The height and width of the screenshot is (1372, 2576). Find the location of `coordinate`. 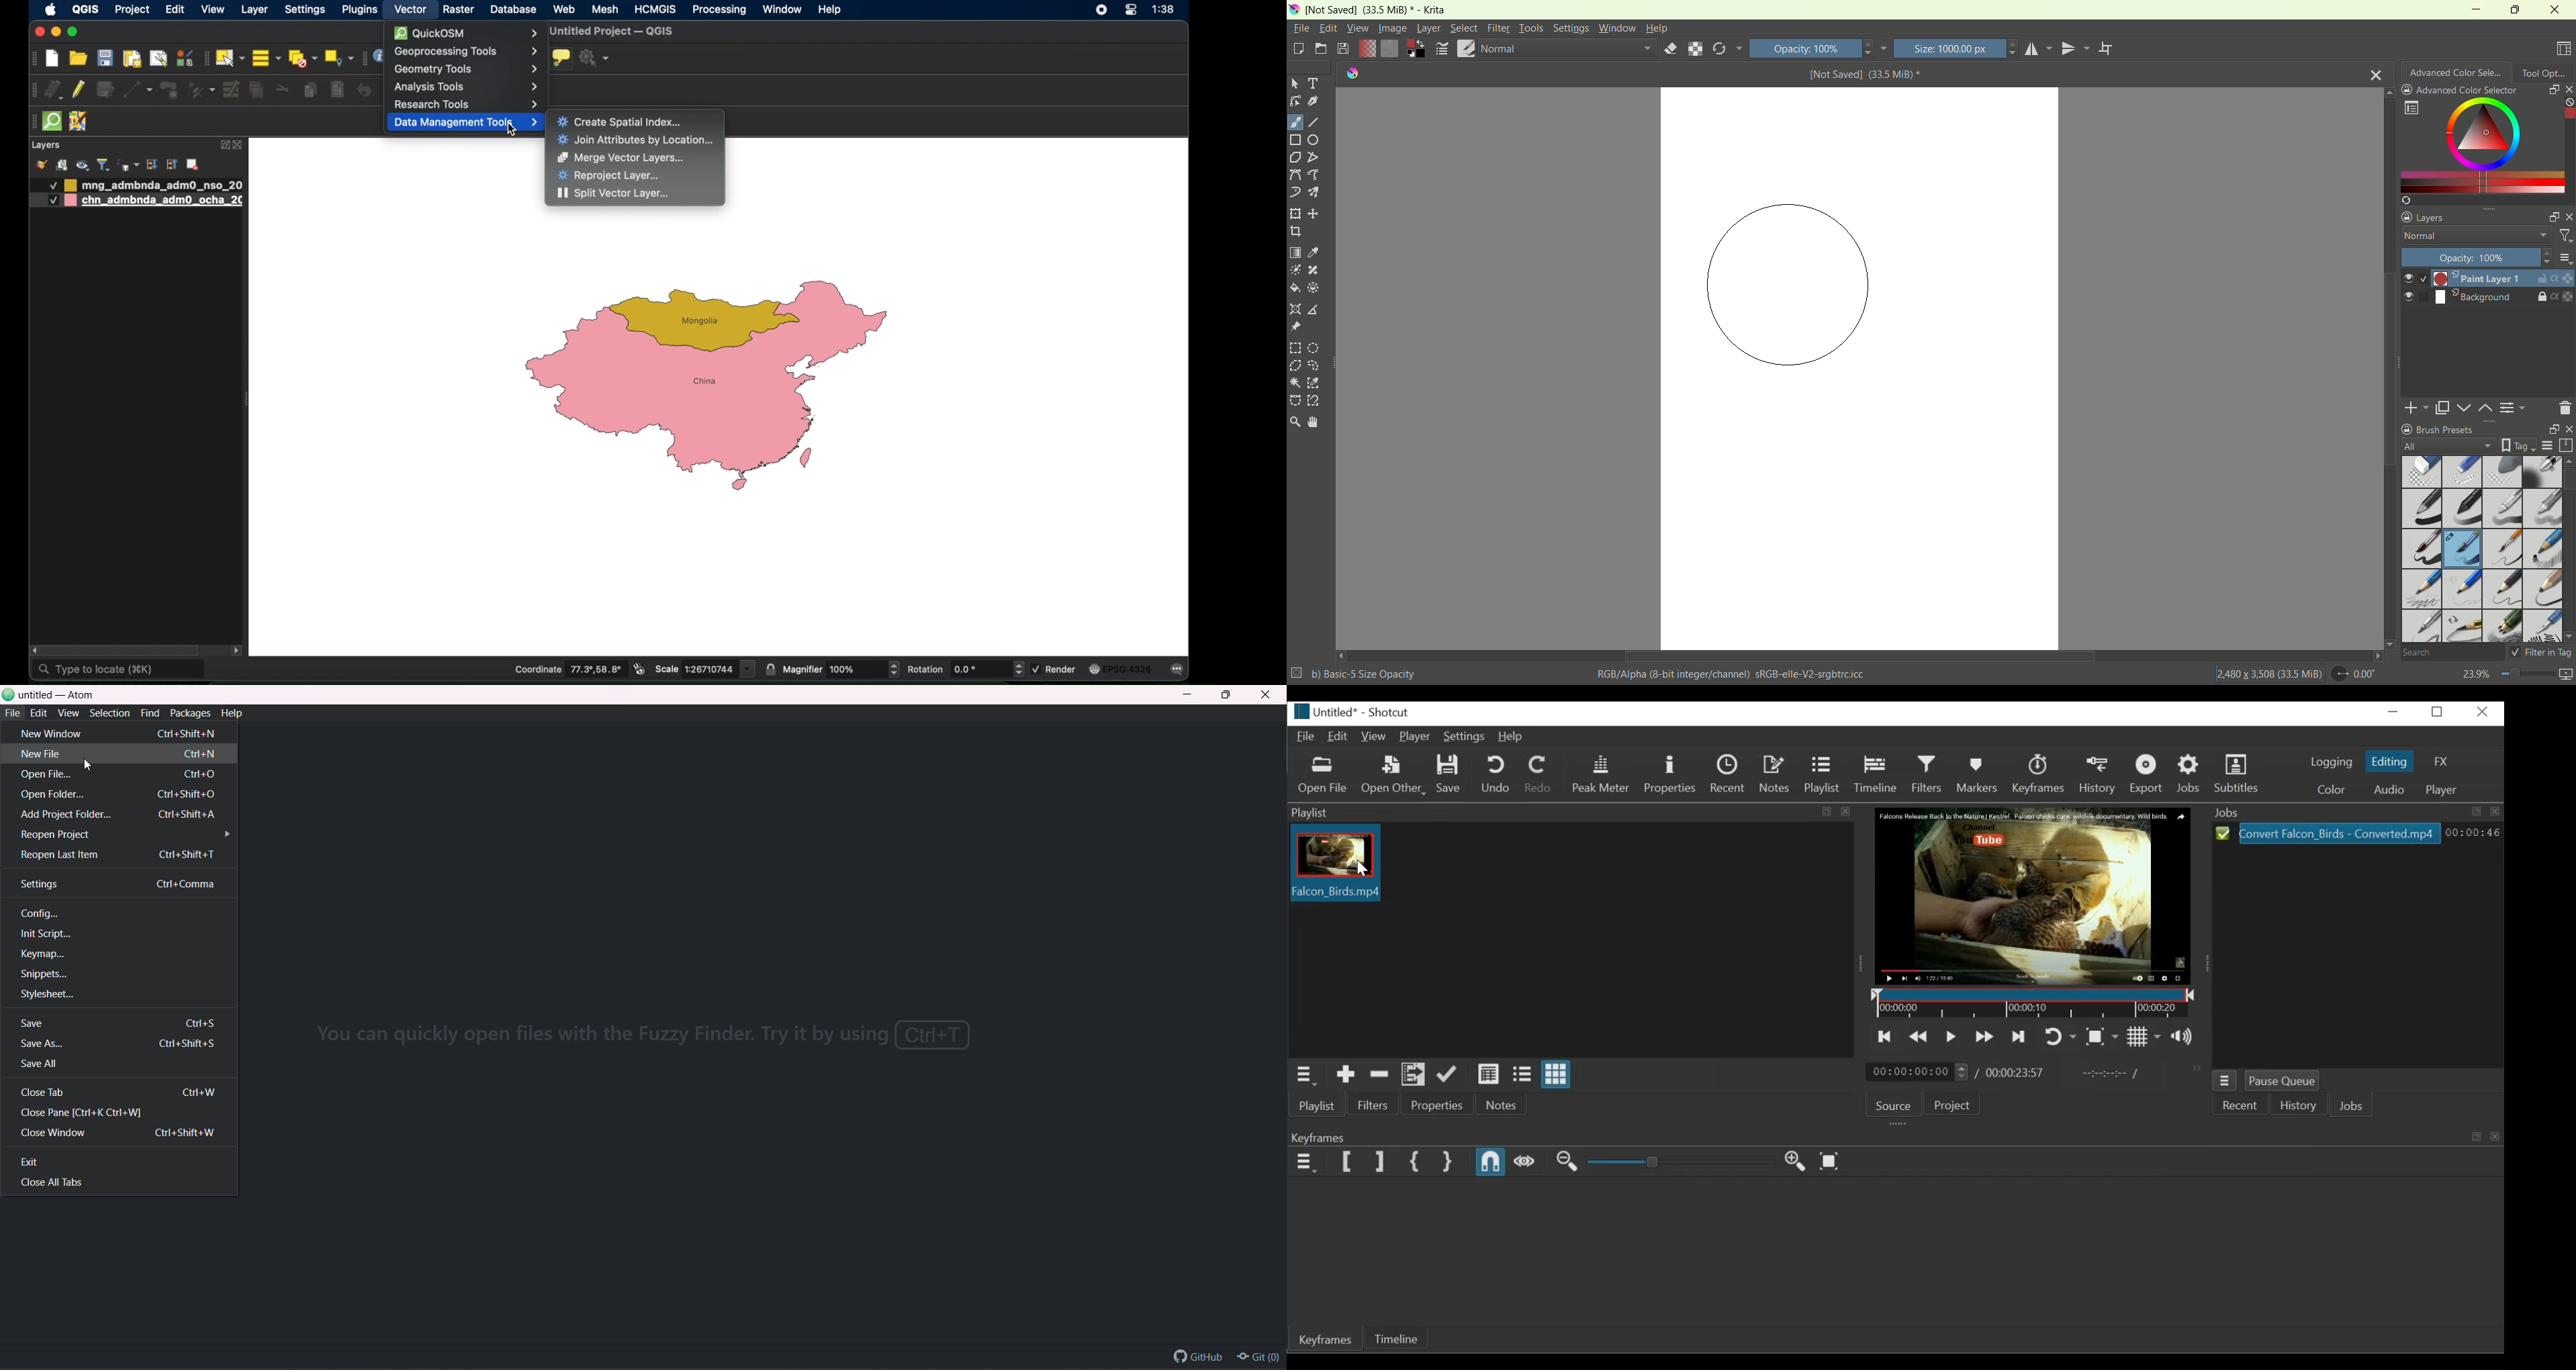

coordinate is located at coordinates (569, 670).